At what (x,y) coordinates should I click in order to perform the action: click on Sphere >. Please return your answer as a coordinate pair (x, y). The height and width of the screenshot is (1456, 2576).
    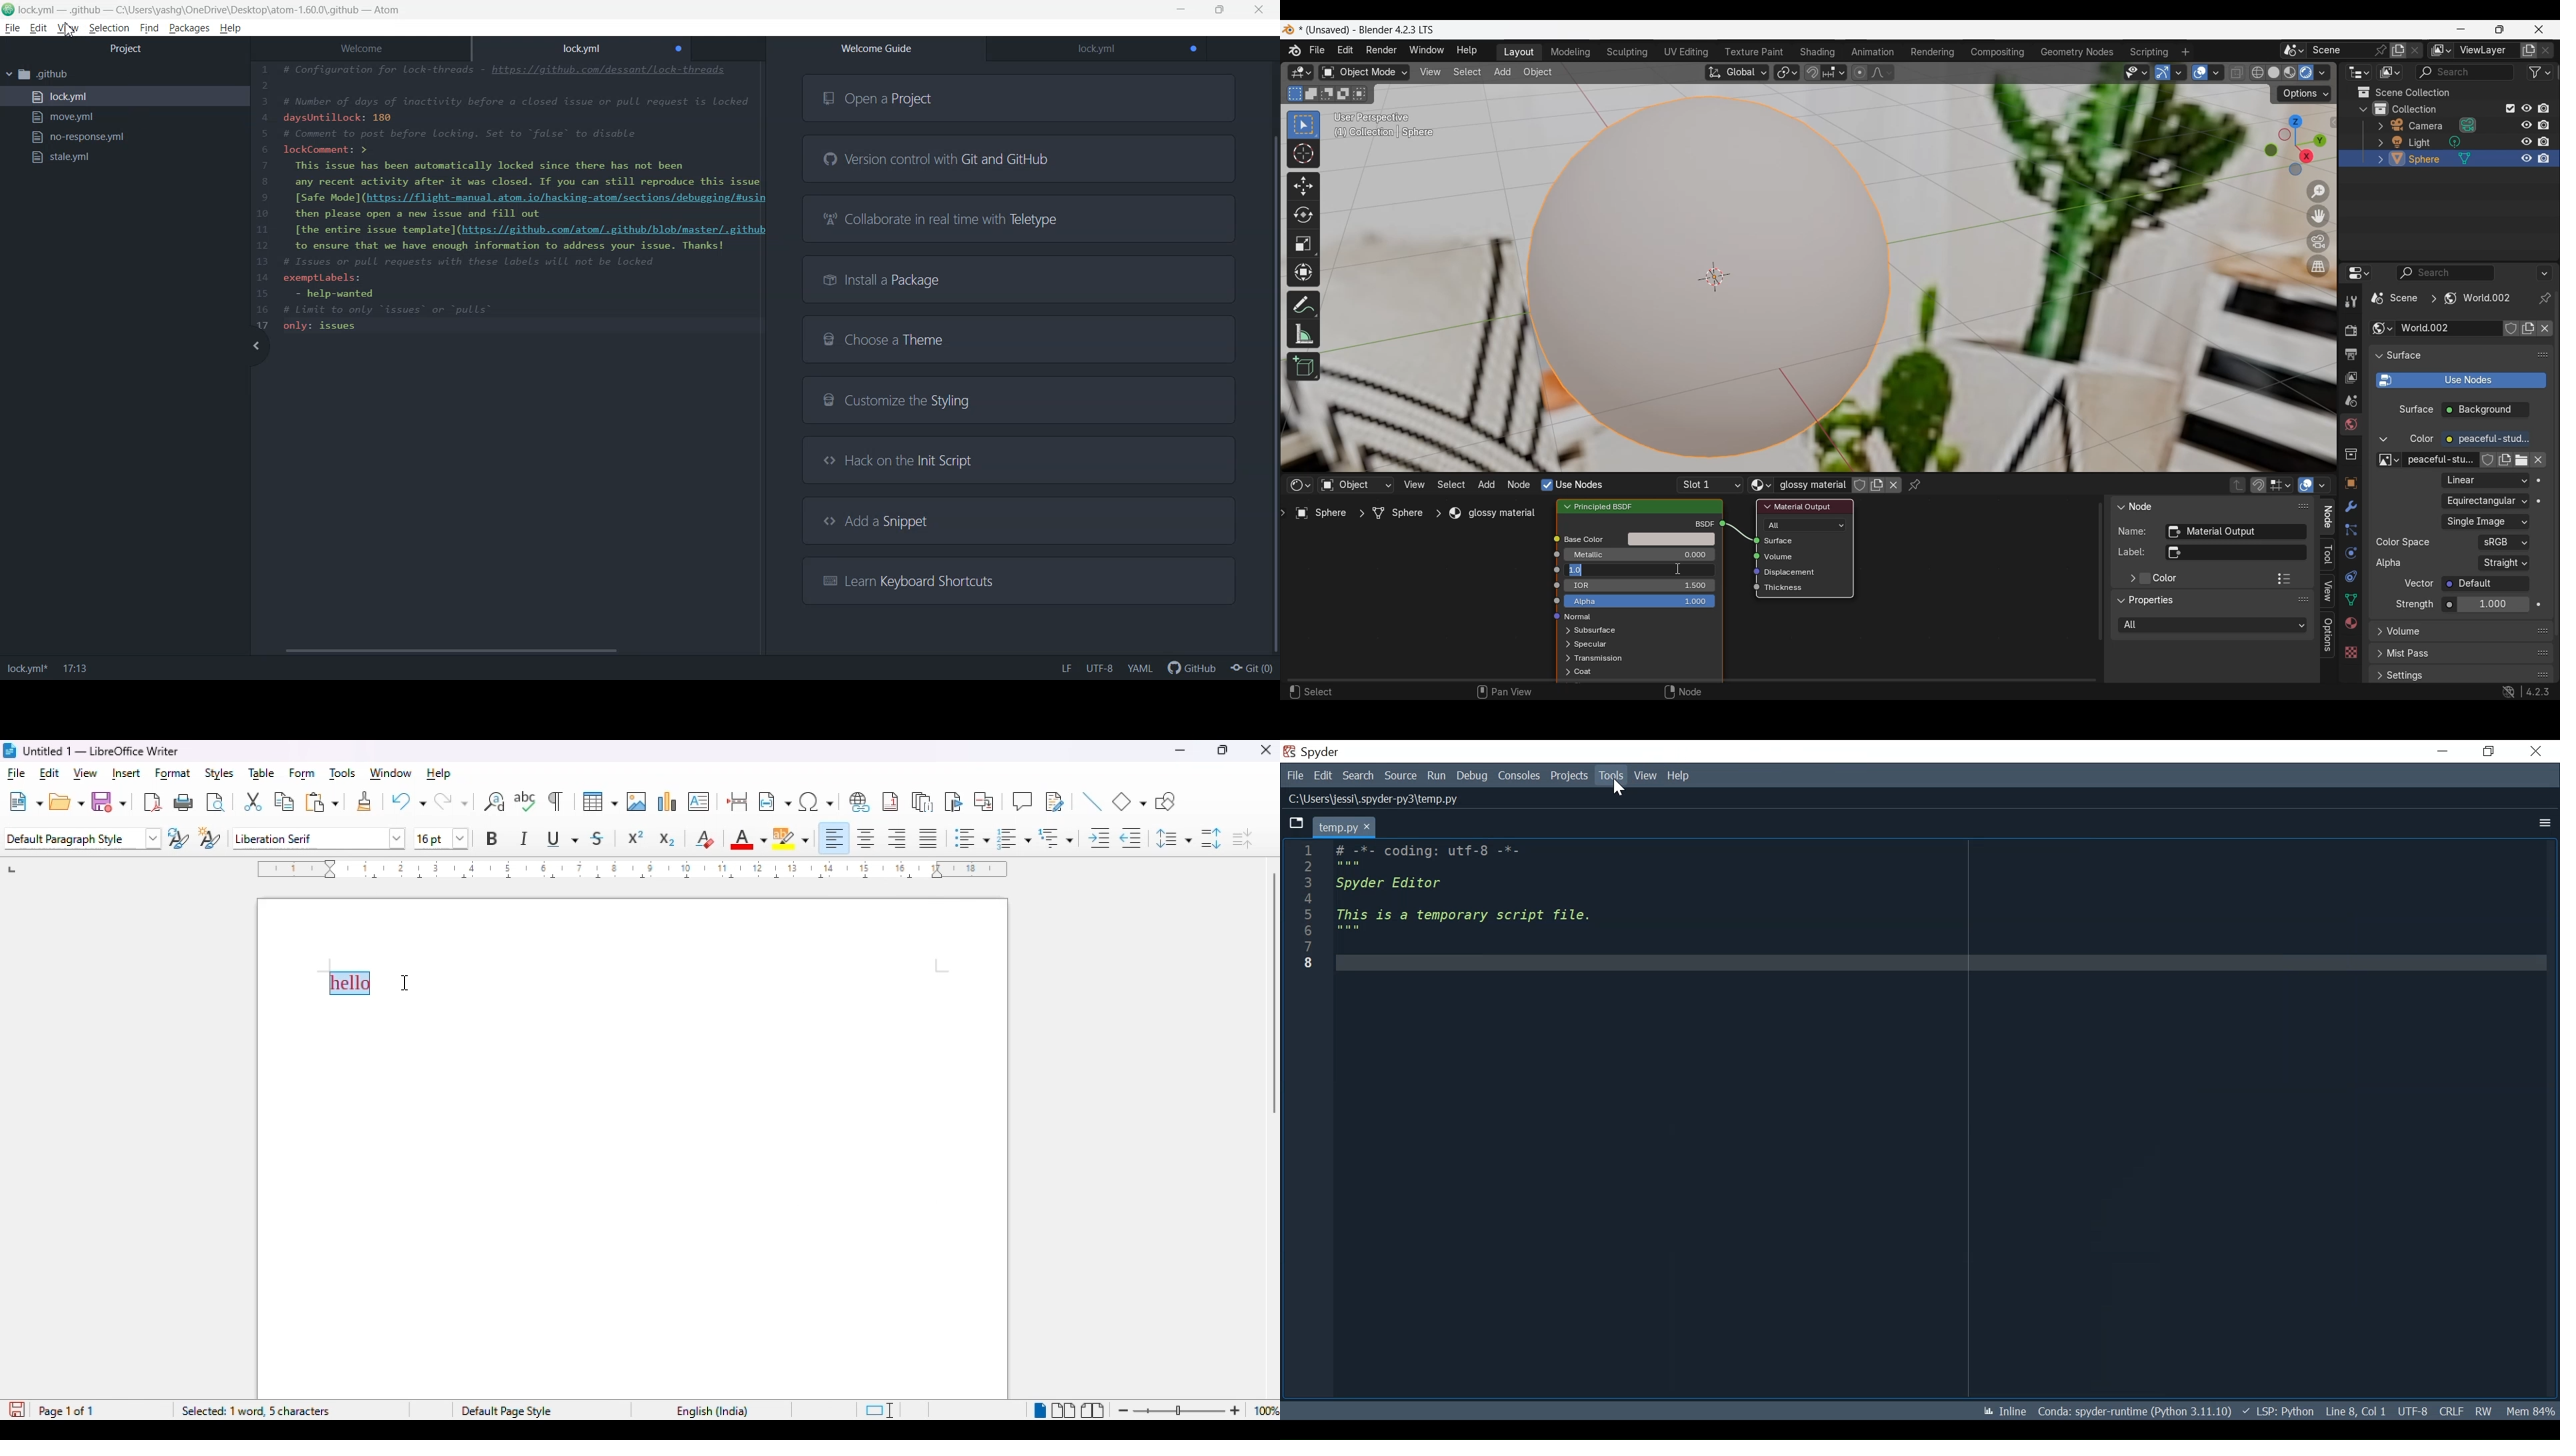
    Looking at the image, I should click on (1405, 513).